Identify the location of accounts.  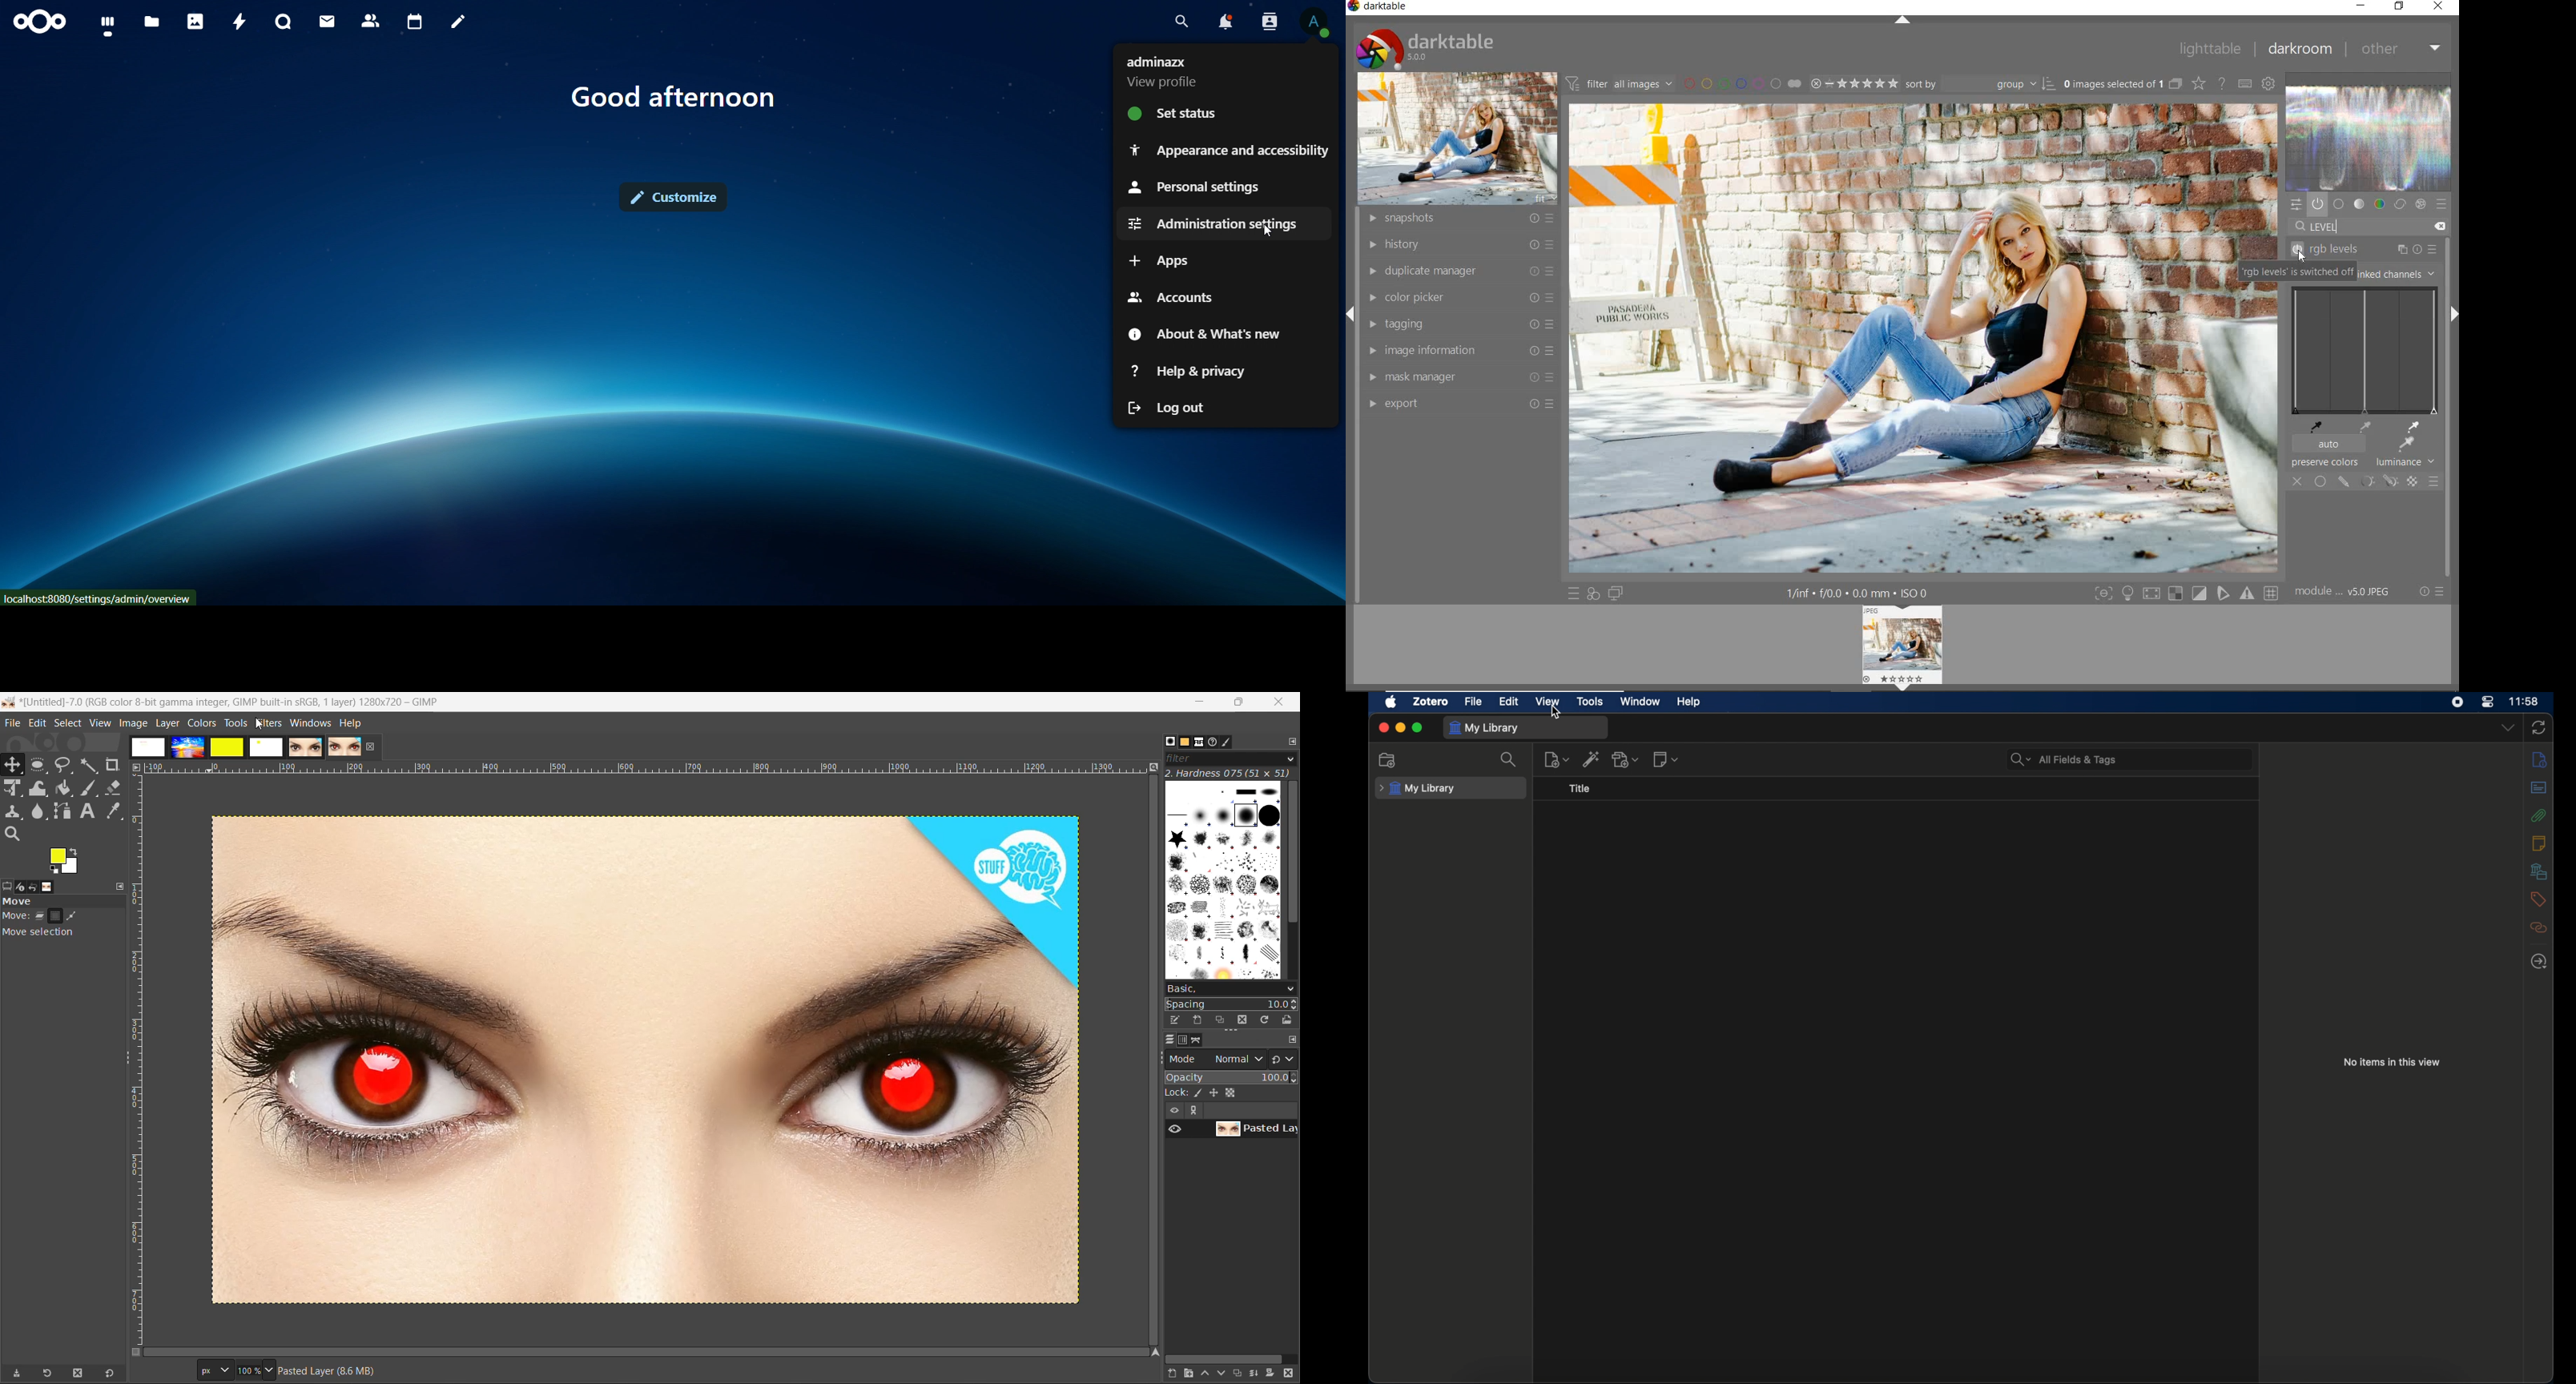
(1173, 298).